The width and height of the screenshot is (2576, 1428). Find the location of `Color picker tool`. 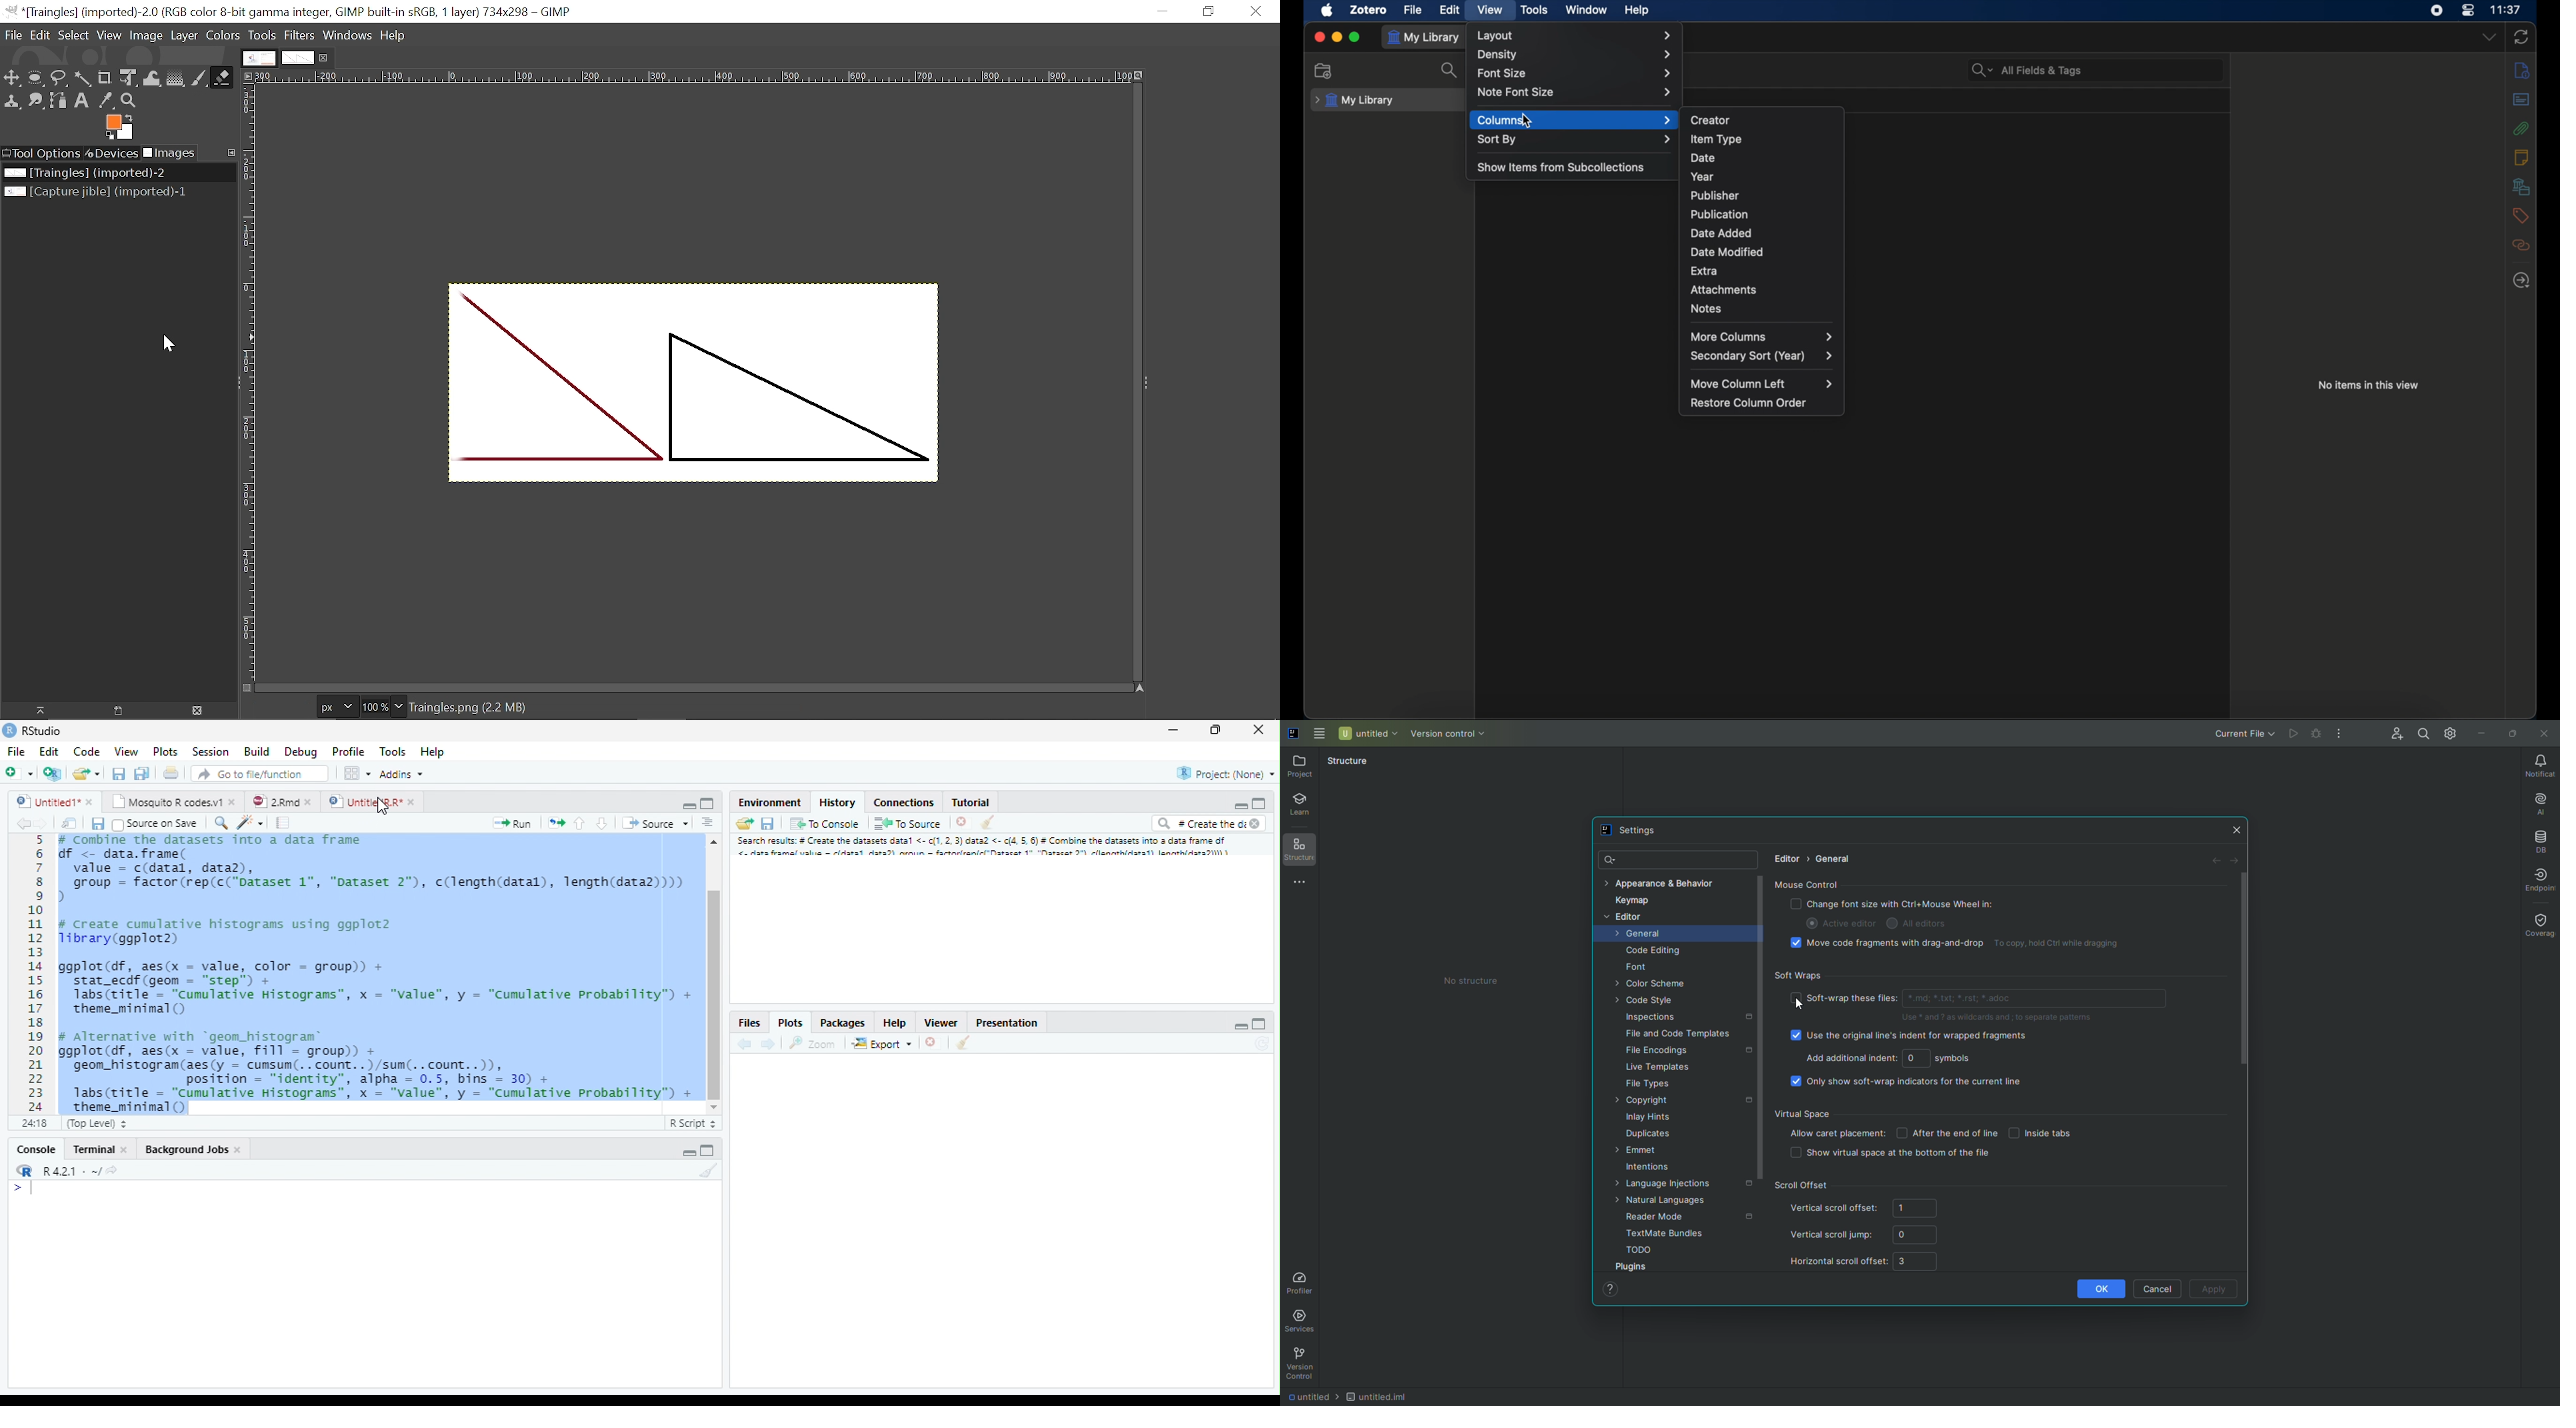

Color picker tool is located at coordinates (105, 101).